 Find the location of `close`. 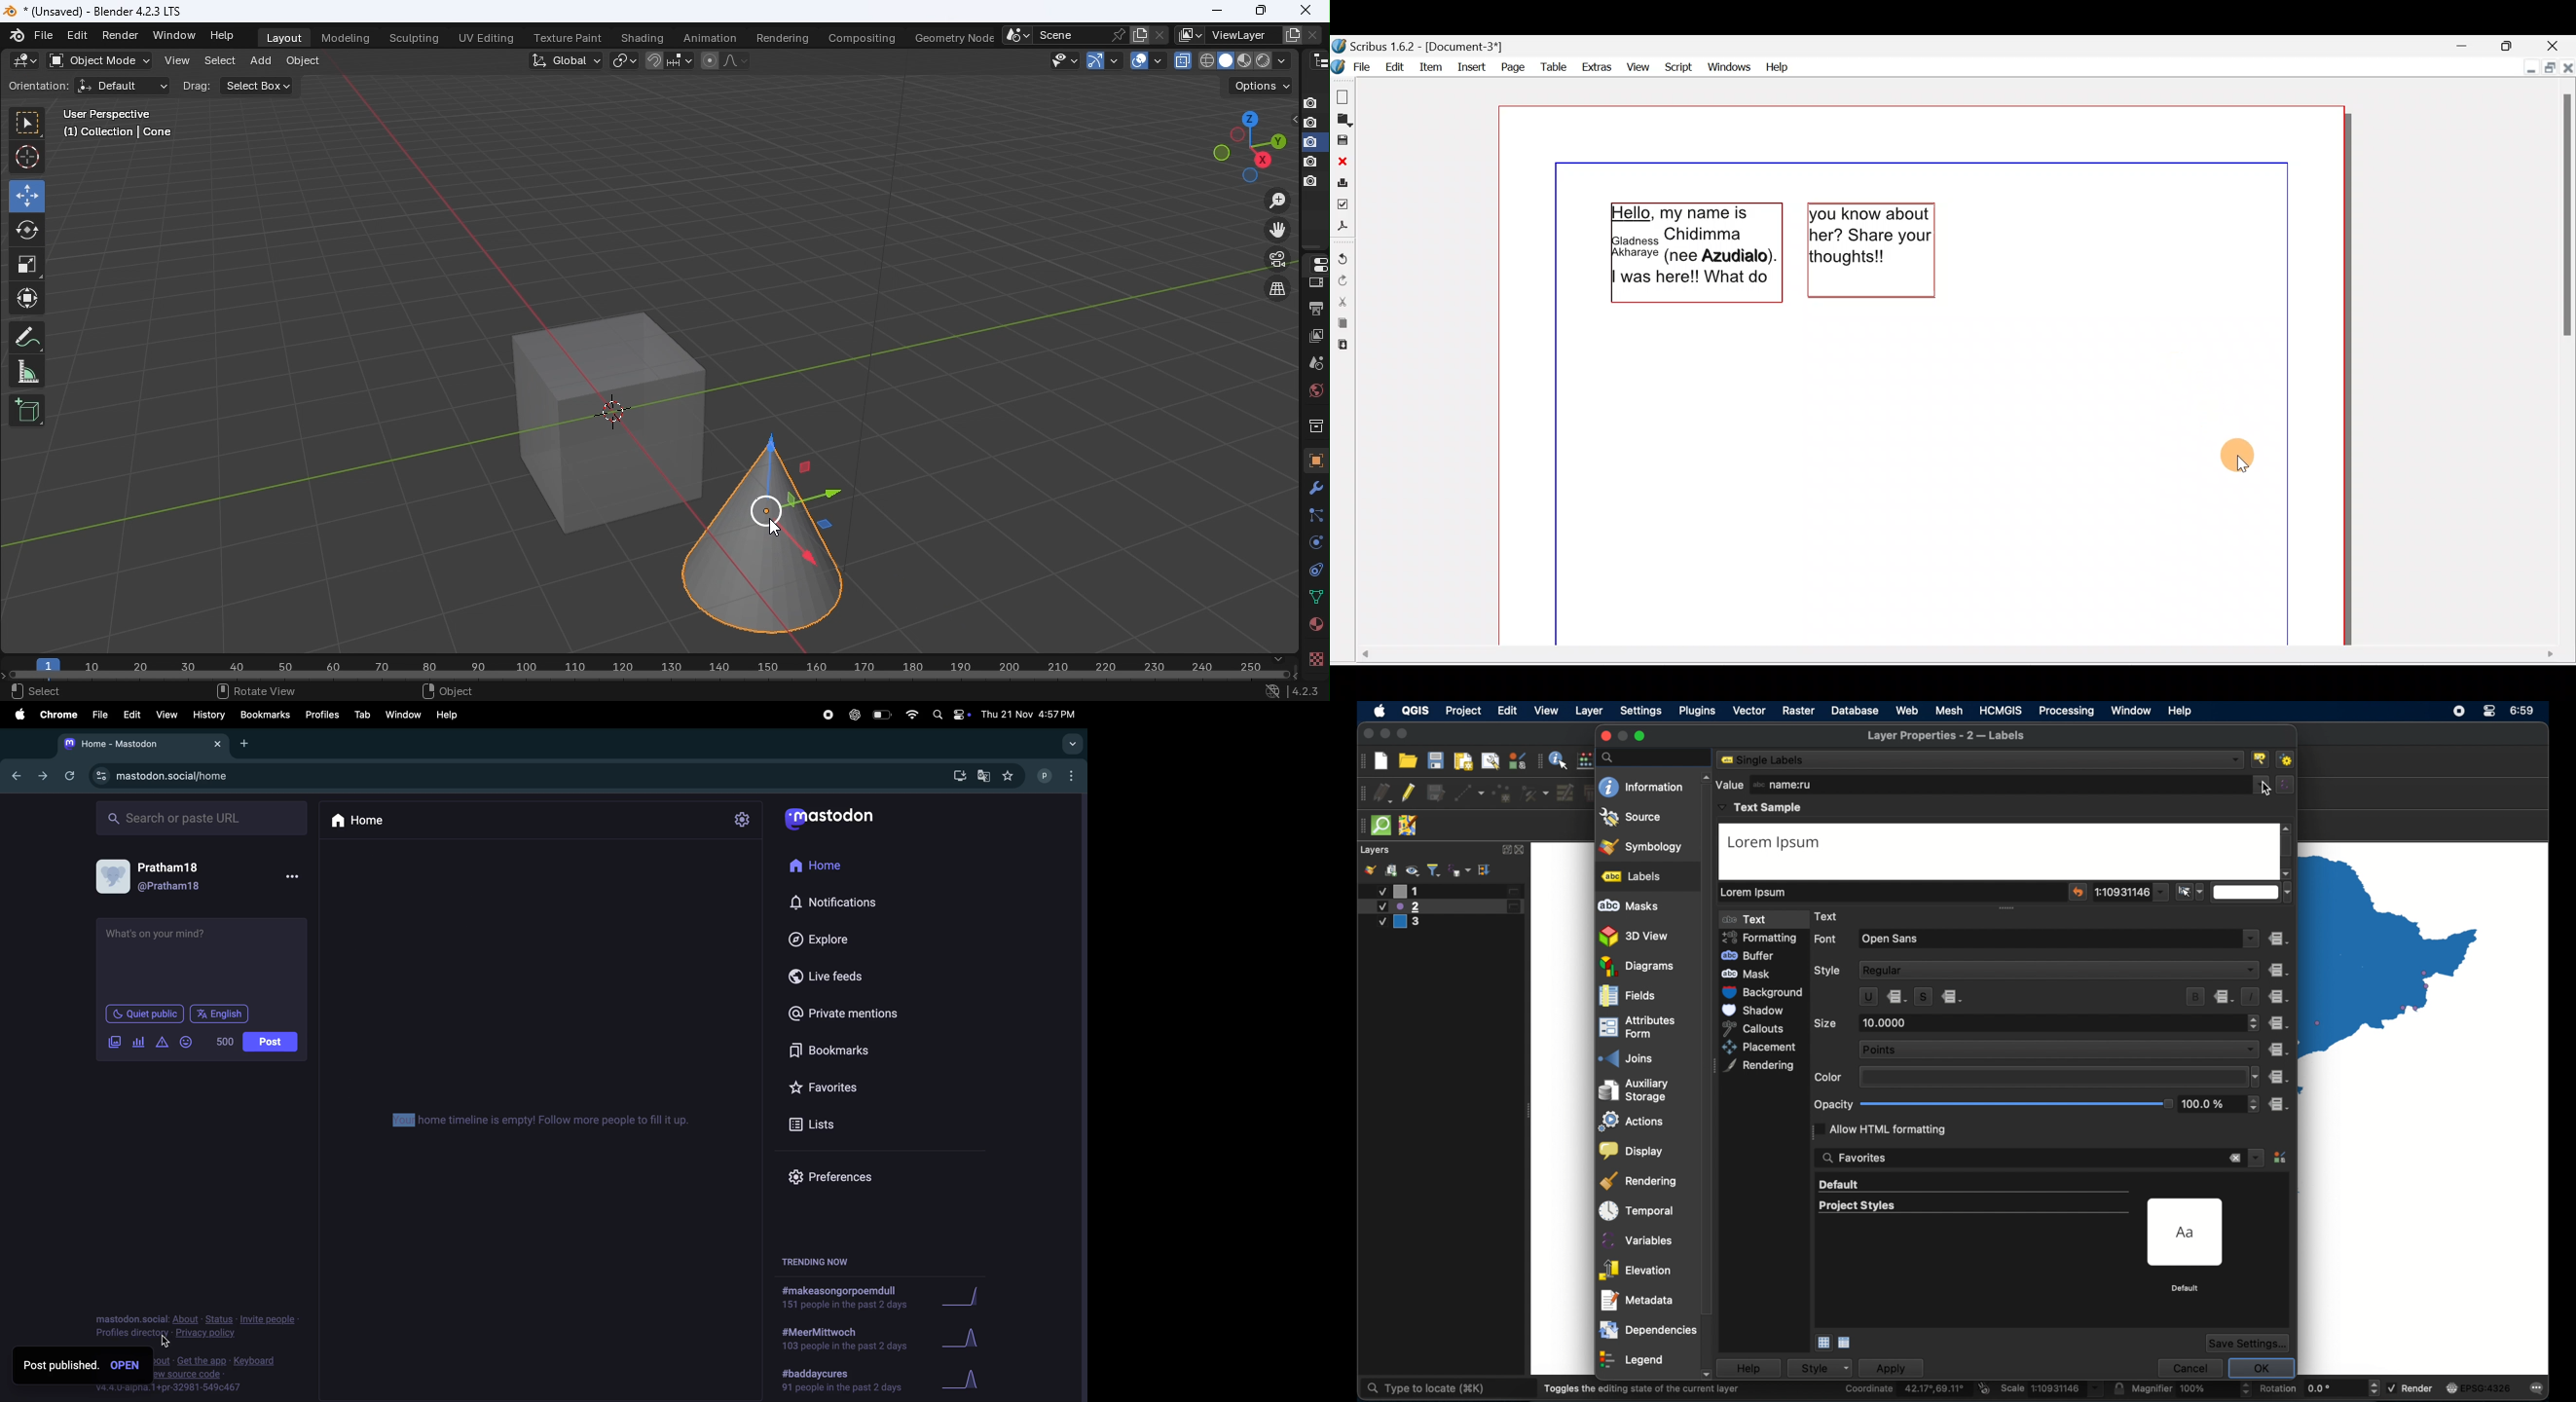

close is located at coordinates (1366, 734).